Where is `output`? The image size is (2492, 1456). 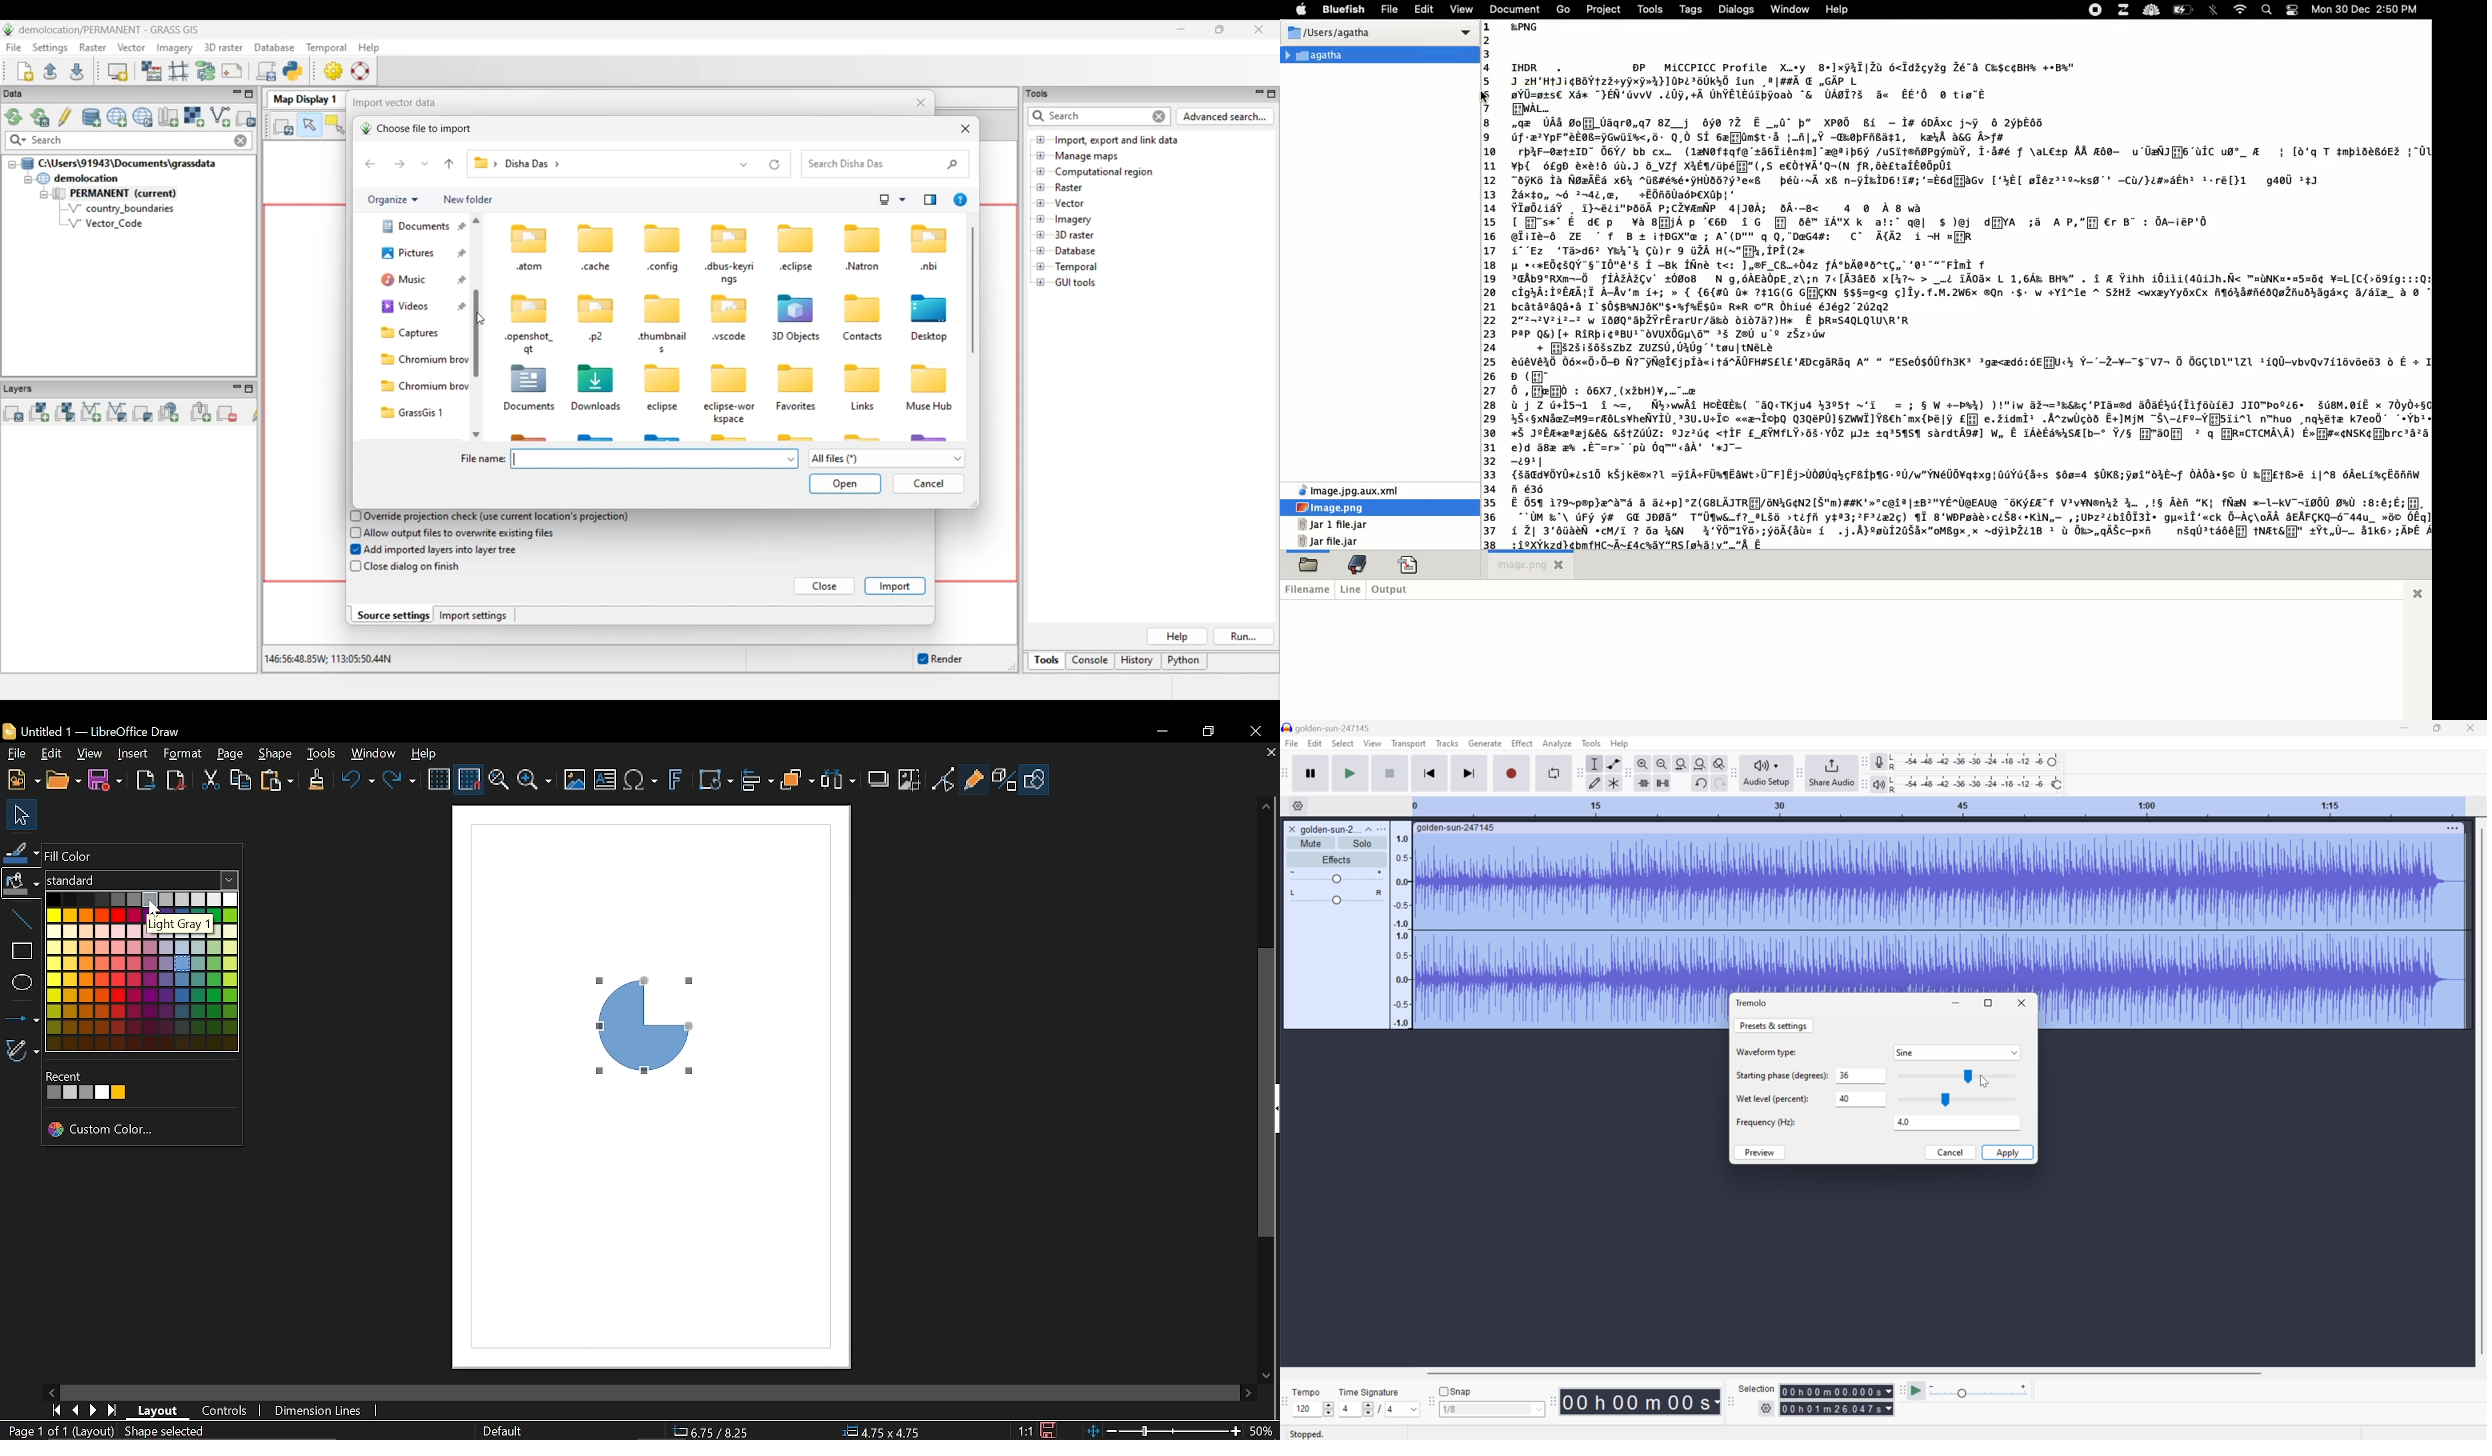 output is located at coordinates (1394, 589).